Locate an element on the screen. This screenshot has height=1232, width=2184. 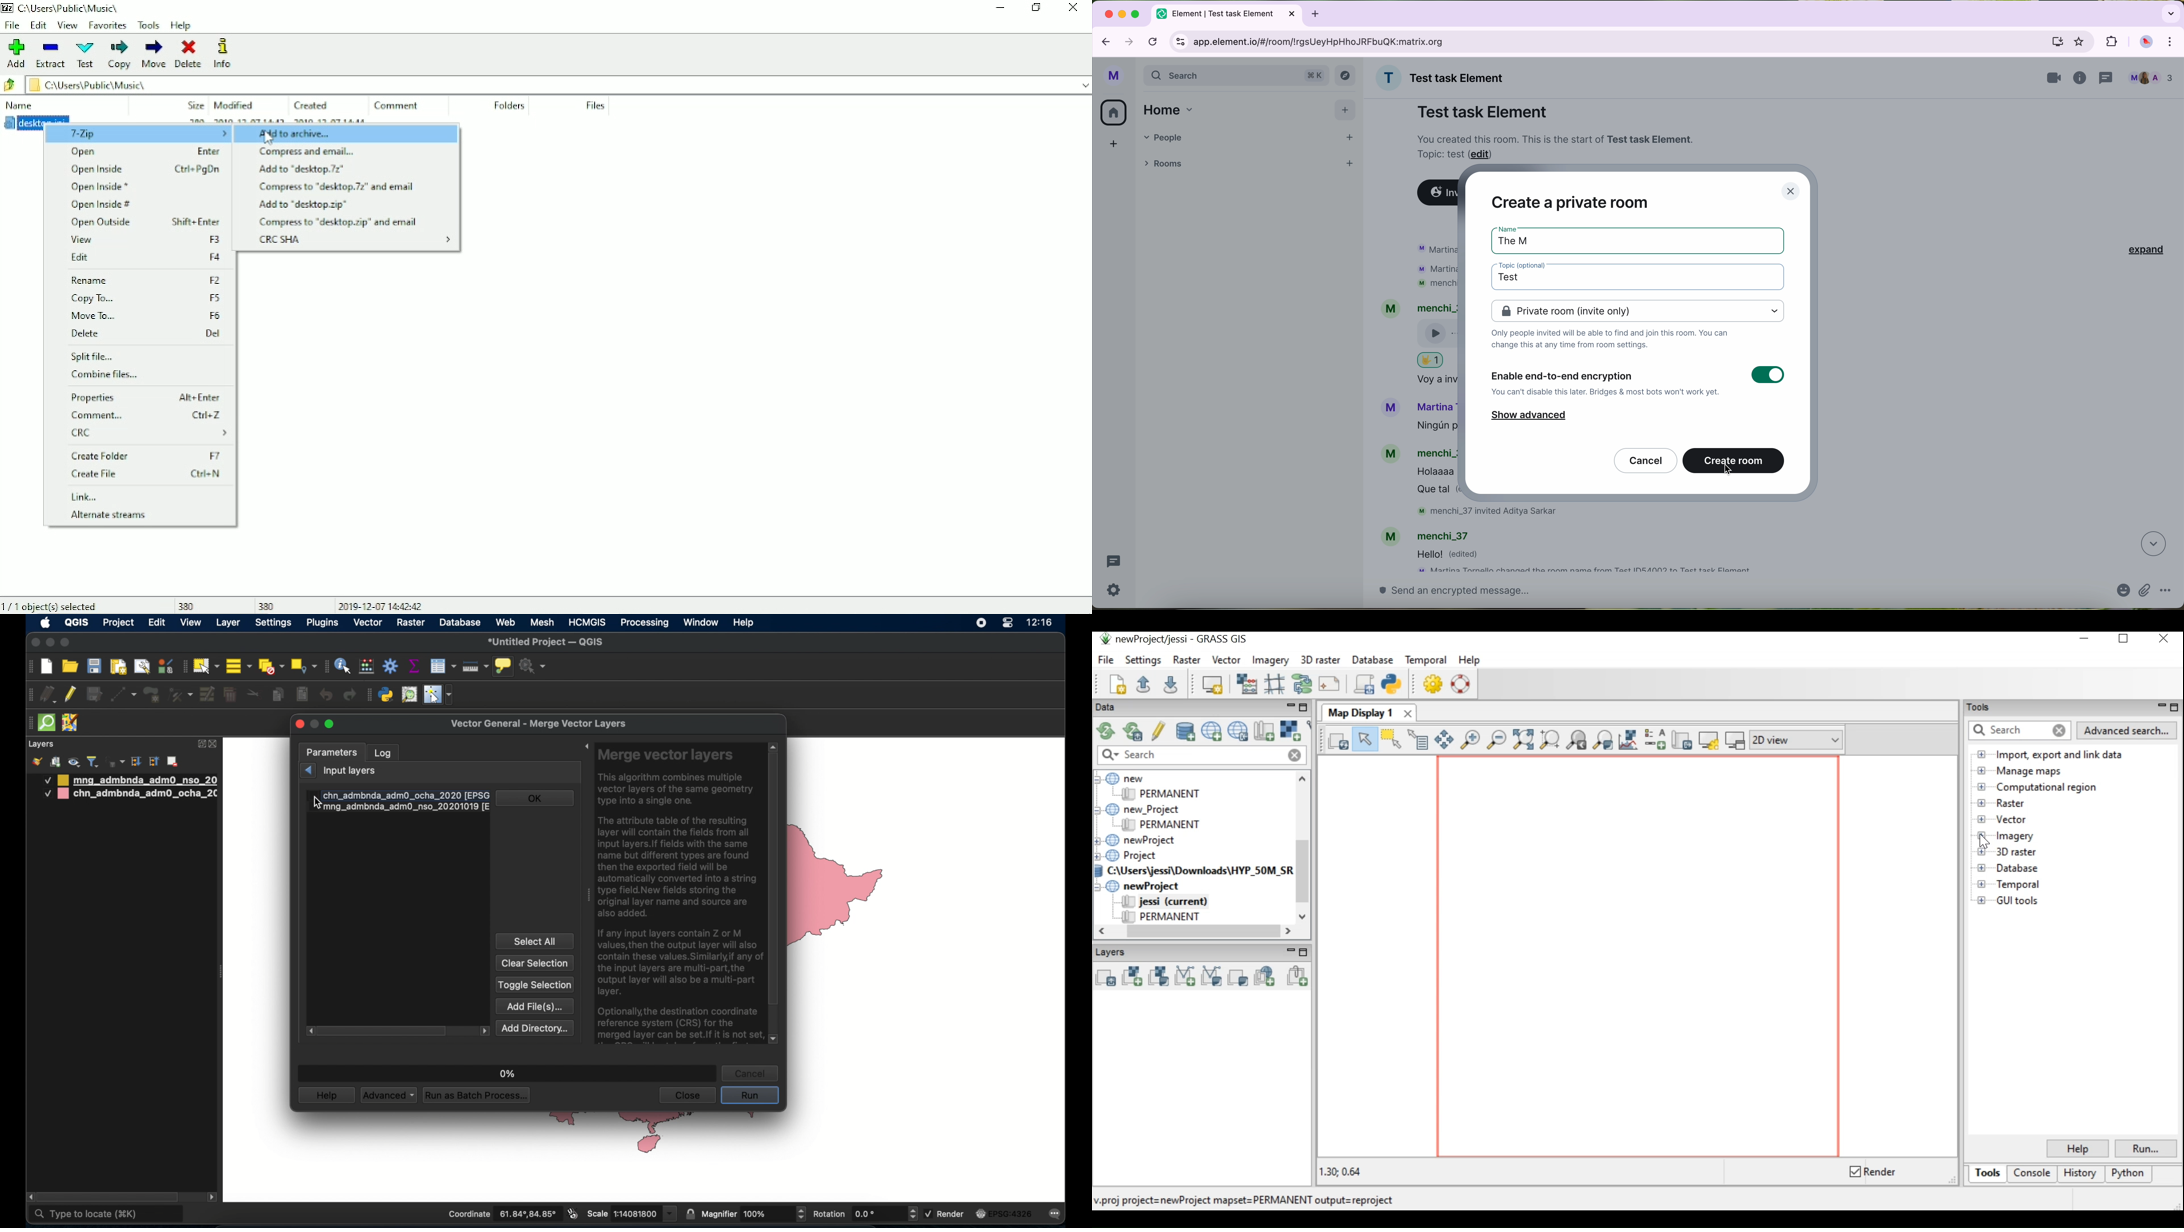
Compress and email is located at coordinates (308, 153).